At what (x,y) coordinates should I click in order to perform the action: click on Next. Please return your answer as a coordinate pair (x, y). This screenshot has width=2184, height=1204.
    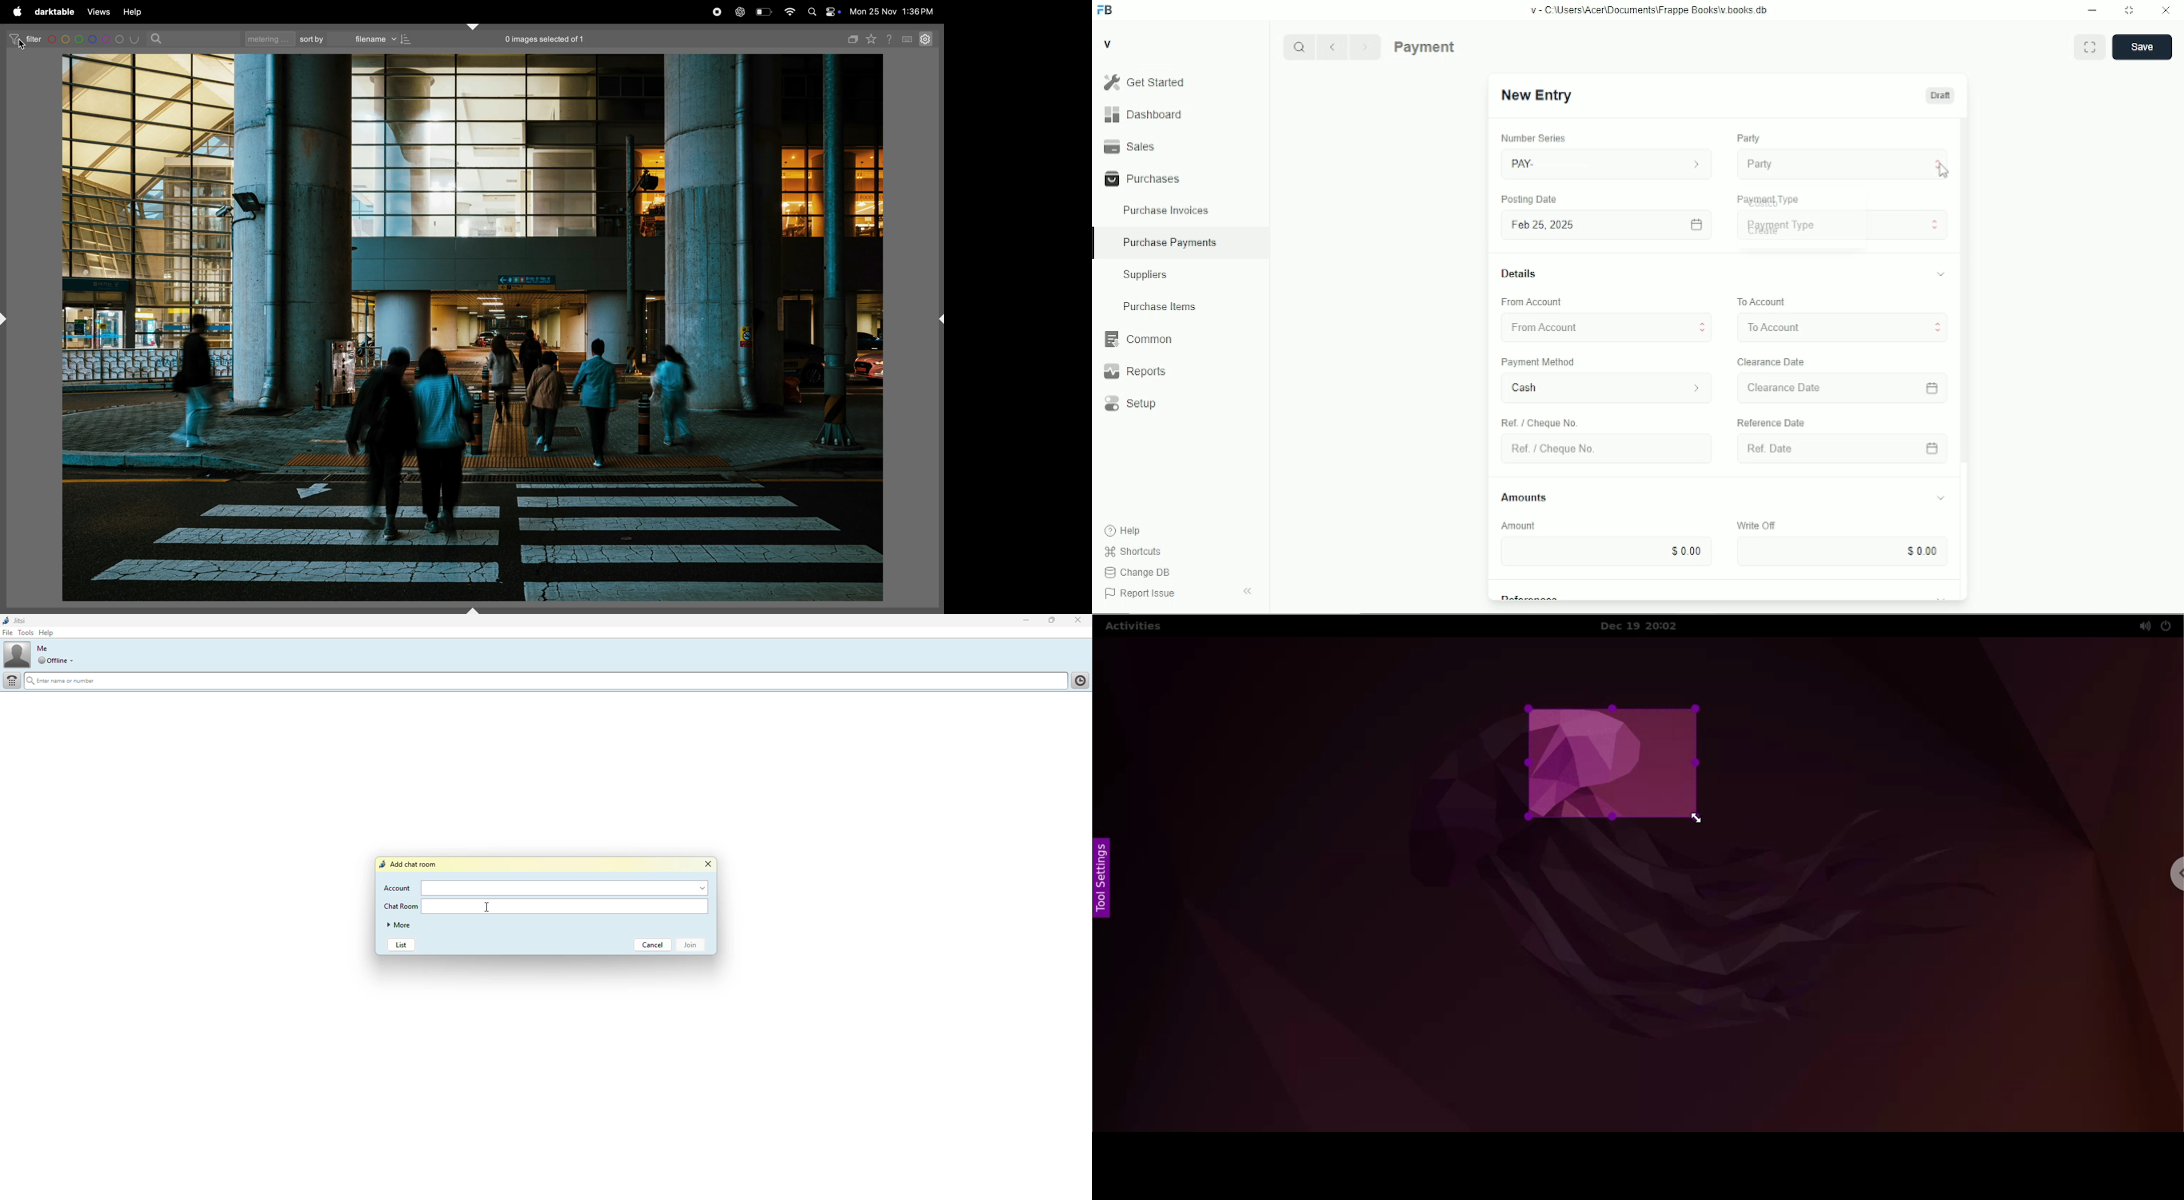
    Looking at the image, I should click on (1366, 47).